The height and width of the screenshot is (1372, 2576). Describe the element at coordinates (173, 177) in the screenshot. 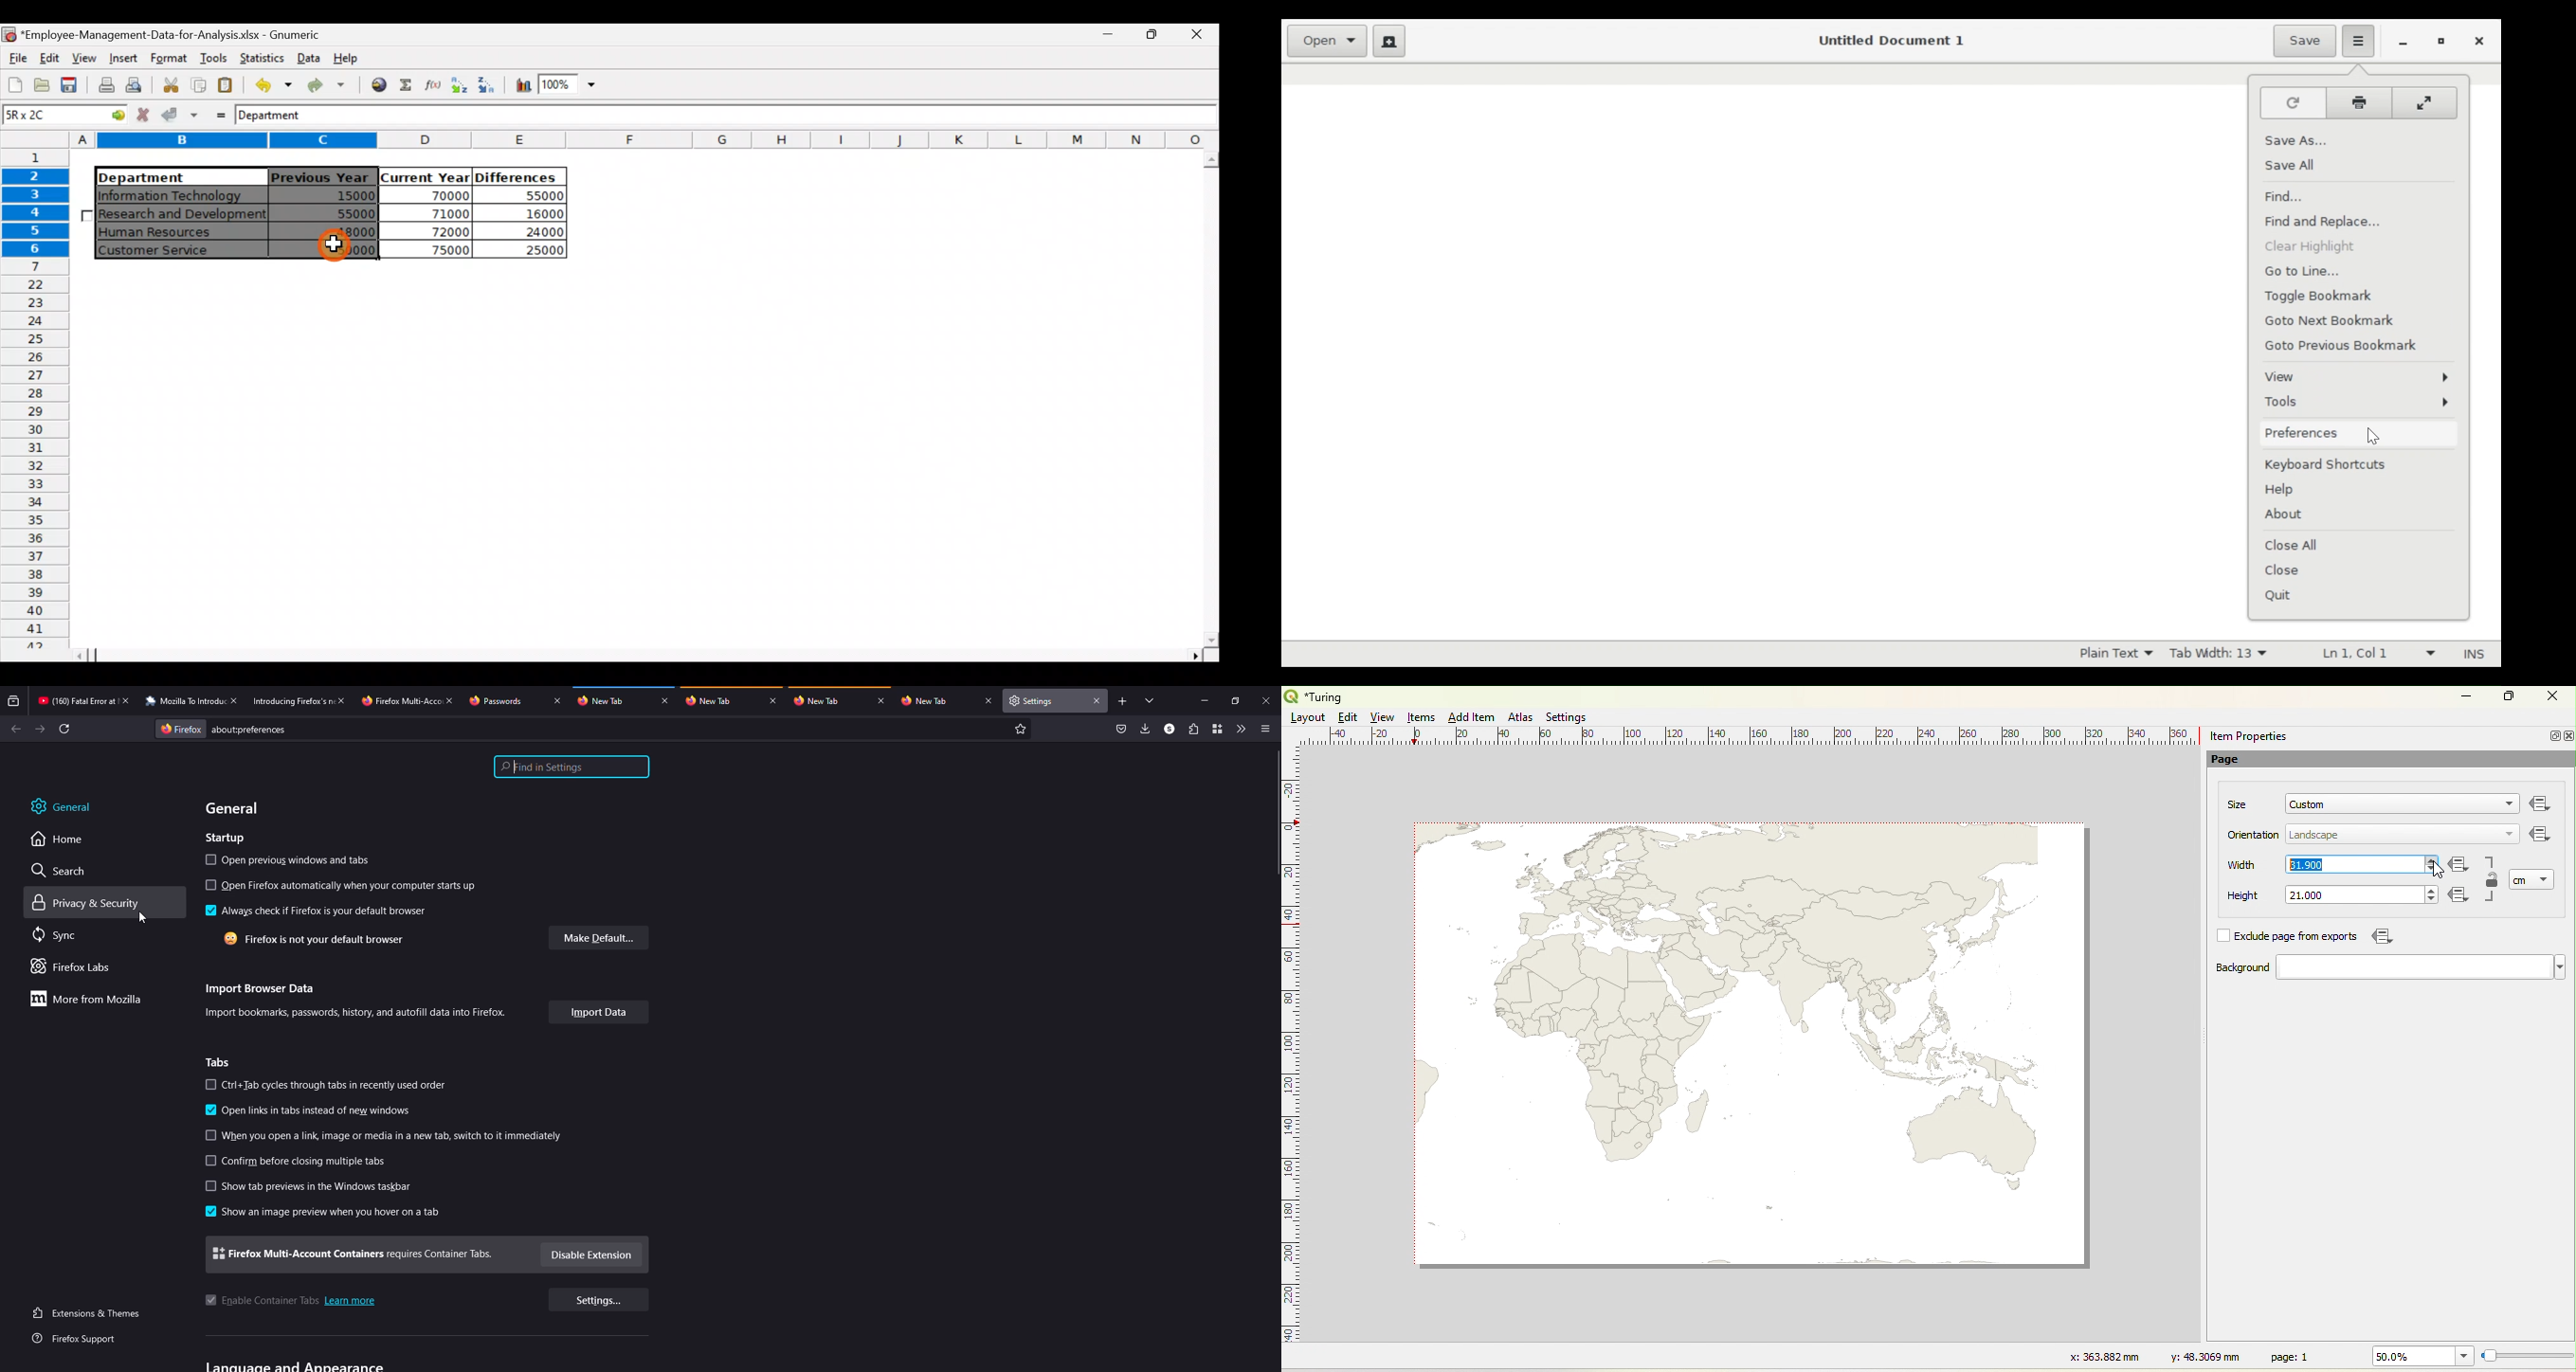

I see `Department` at that location.